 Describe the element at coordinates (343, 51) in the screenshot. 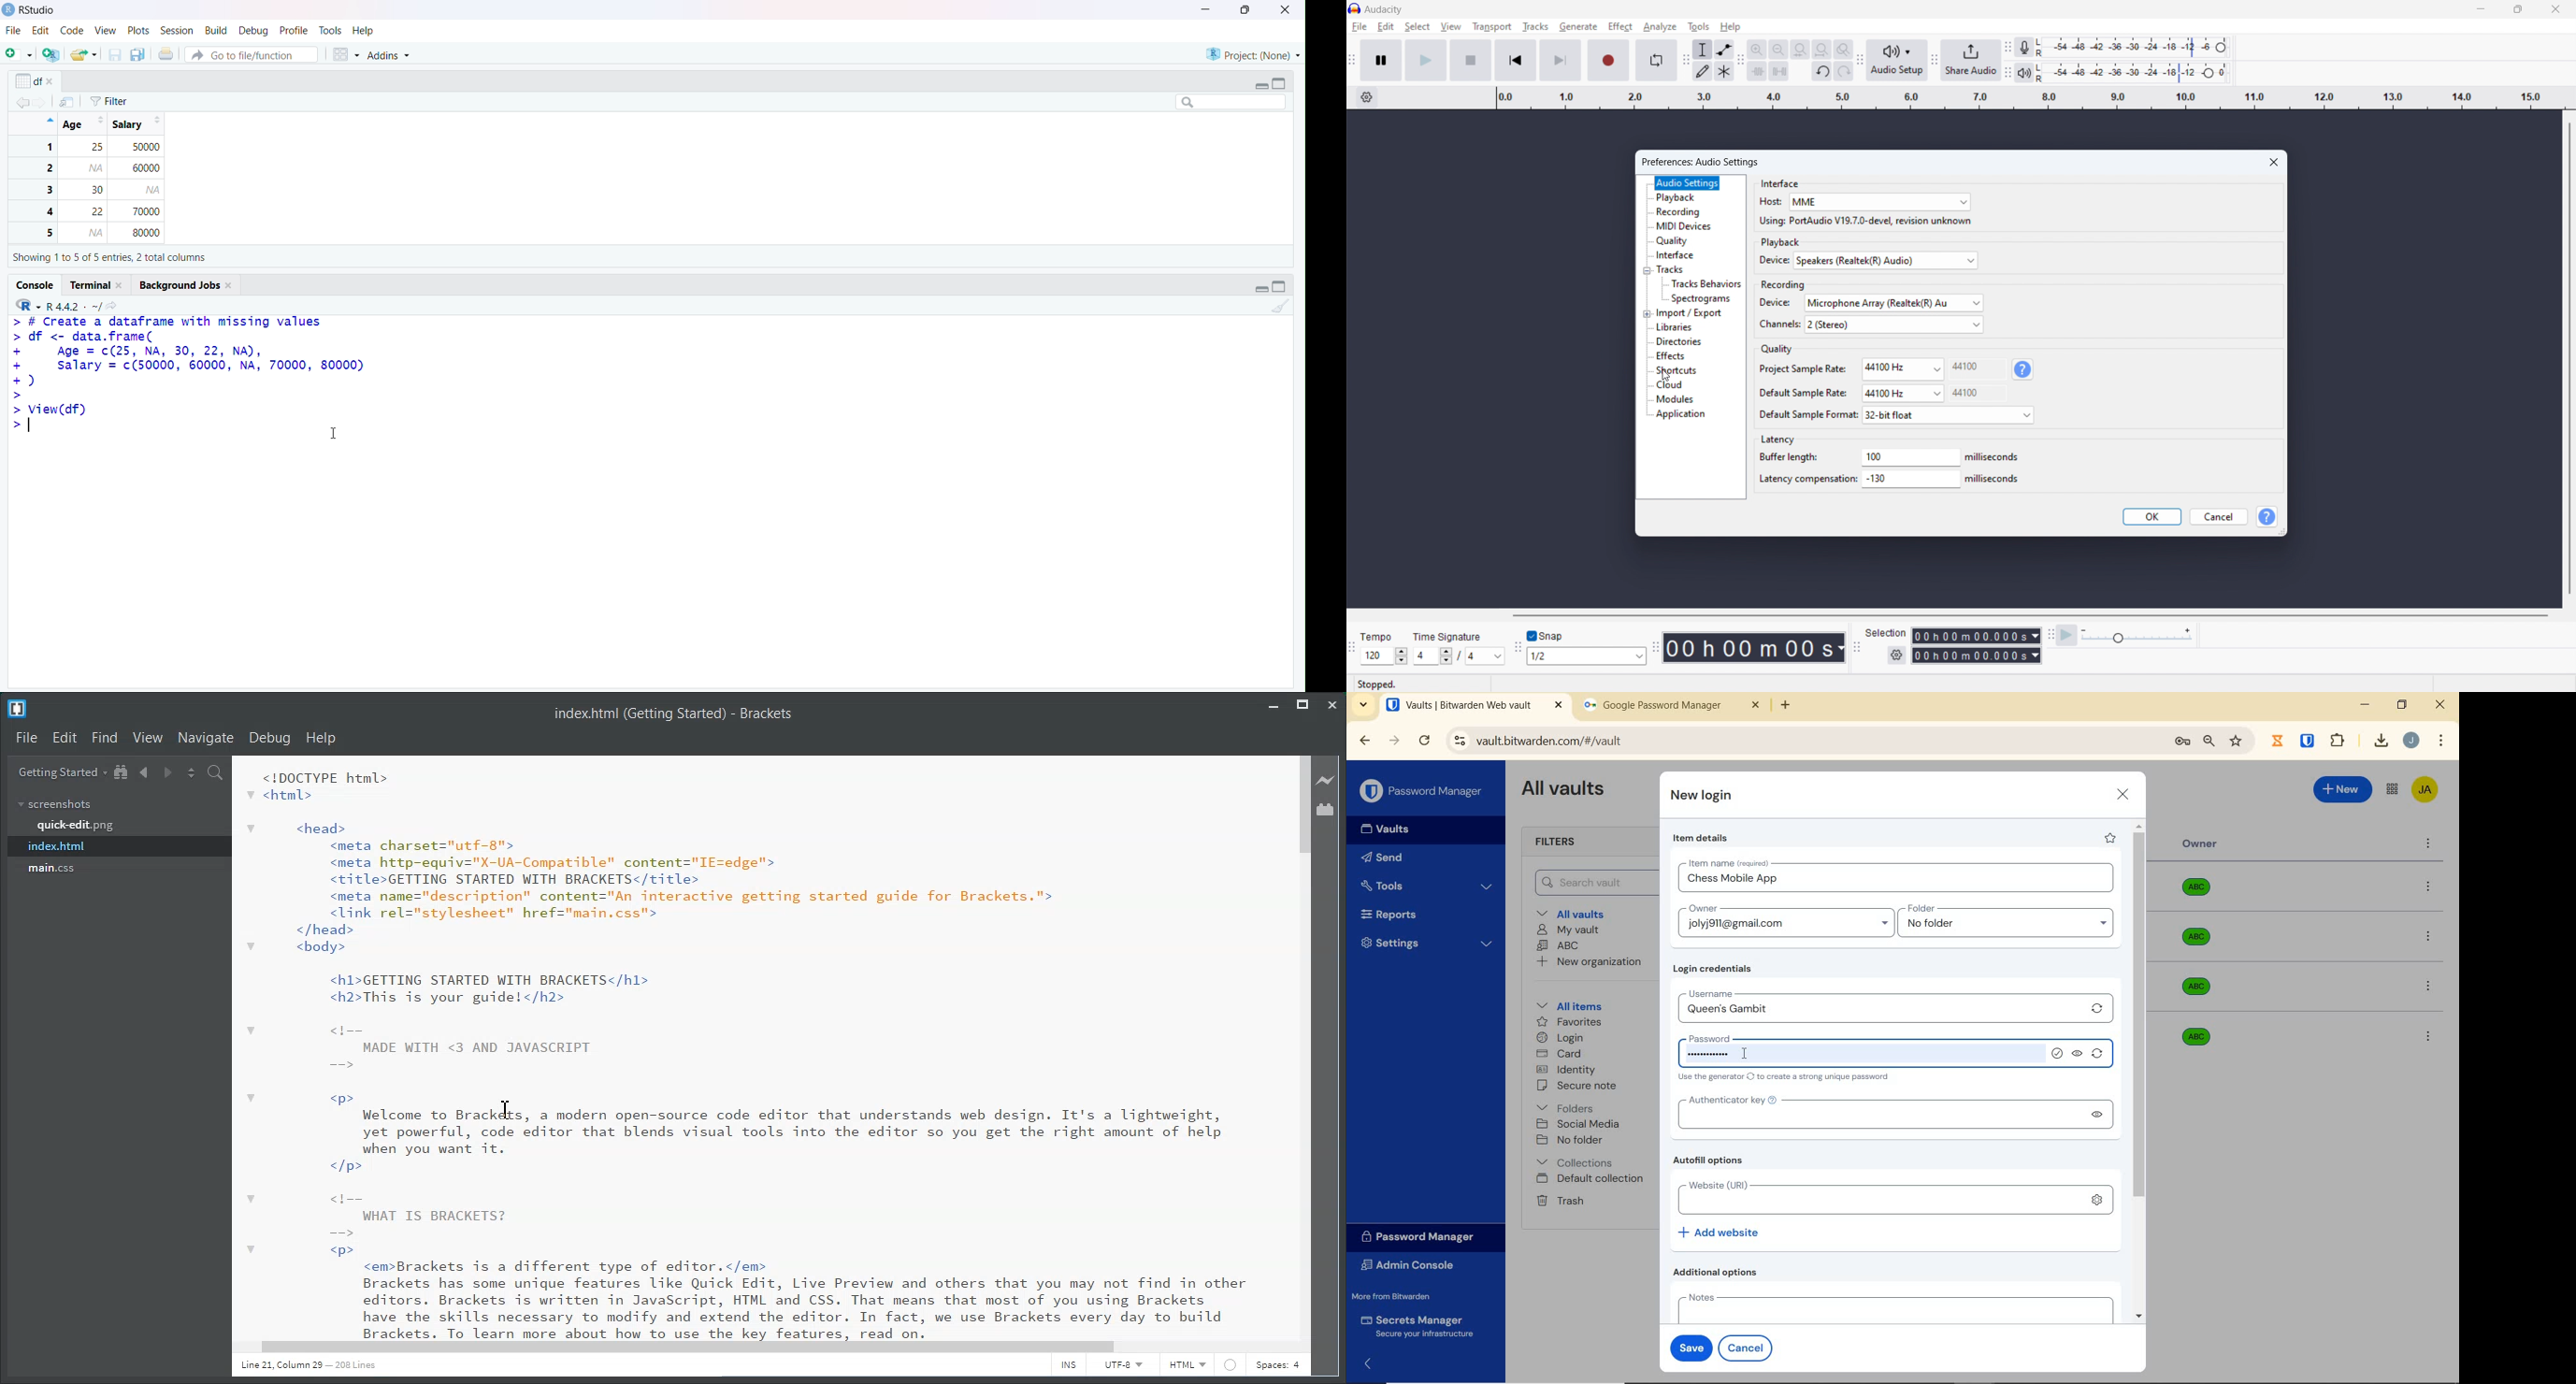

I see `Workspace panes` at that location.